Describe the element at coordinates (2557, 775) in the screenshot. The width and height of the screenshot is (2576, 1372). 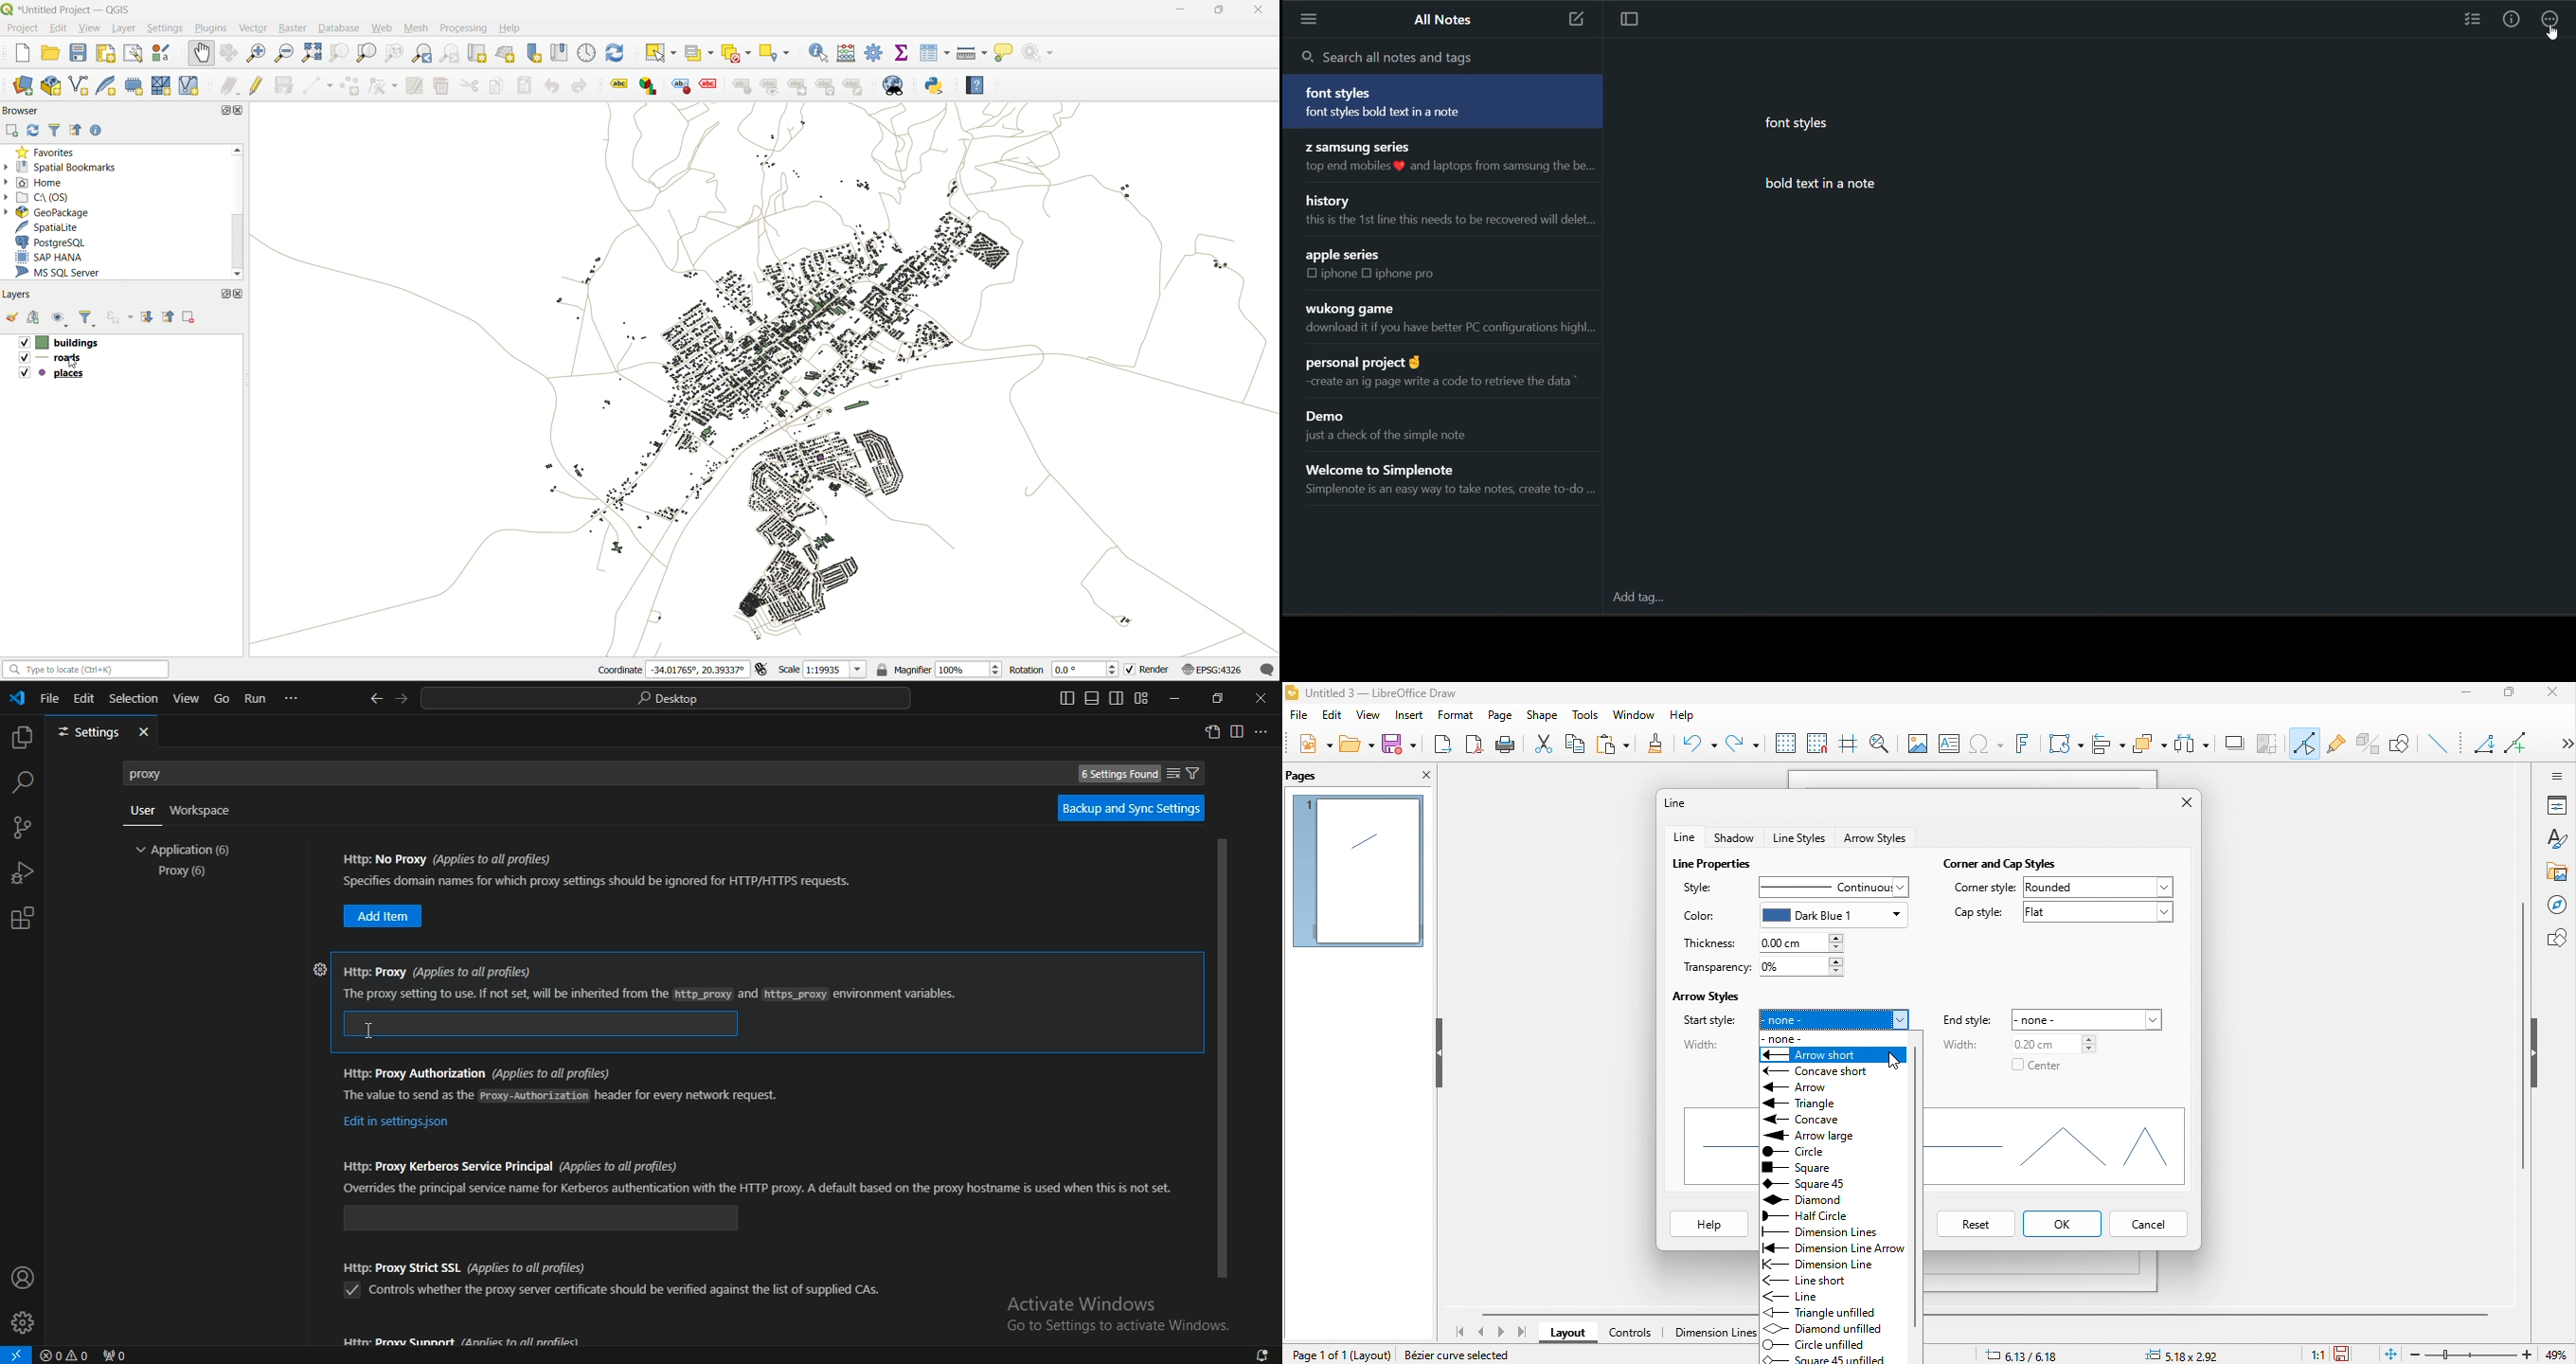
I see `sidebar setting` at that location.